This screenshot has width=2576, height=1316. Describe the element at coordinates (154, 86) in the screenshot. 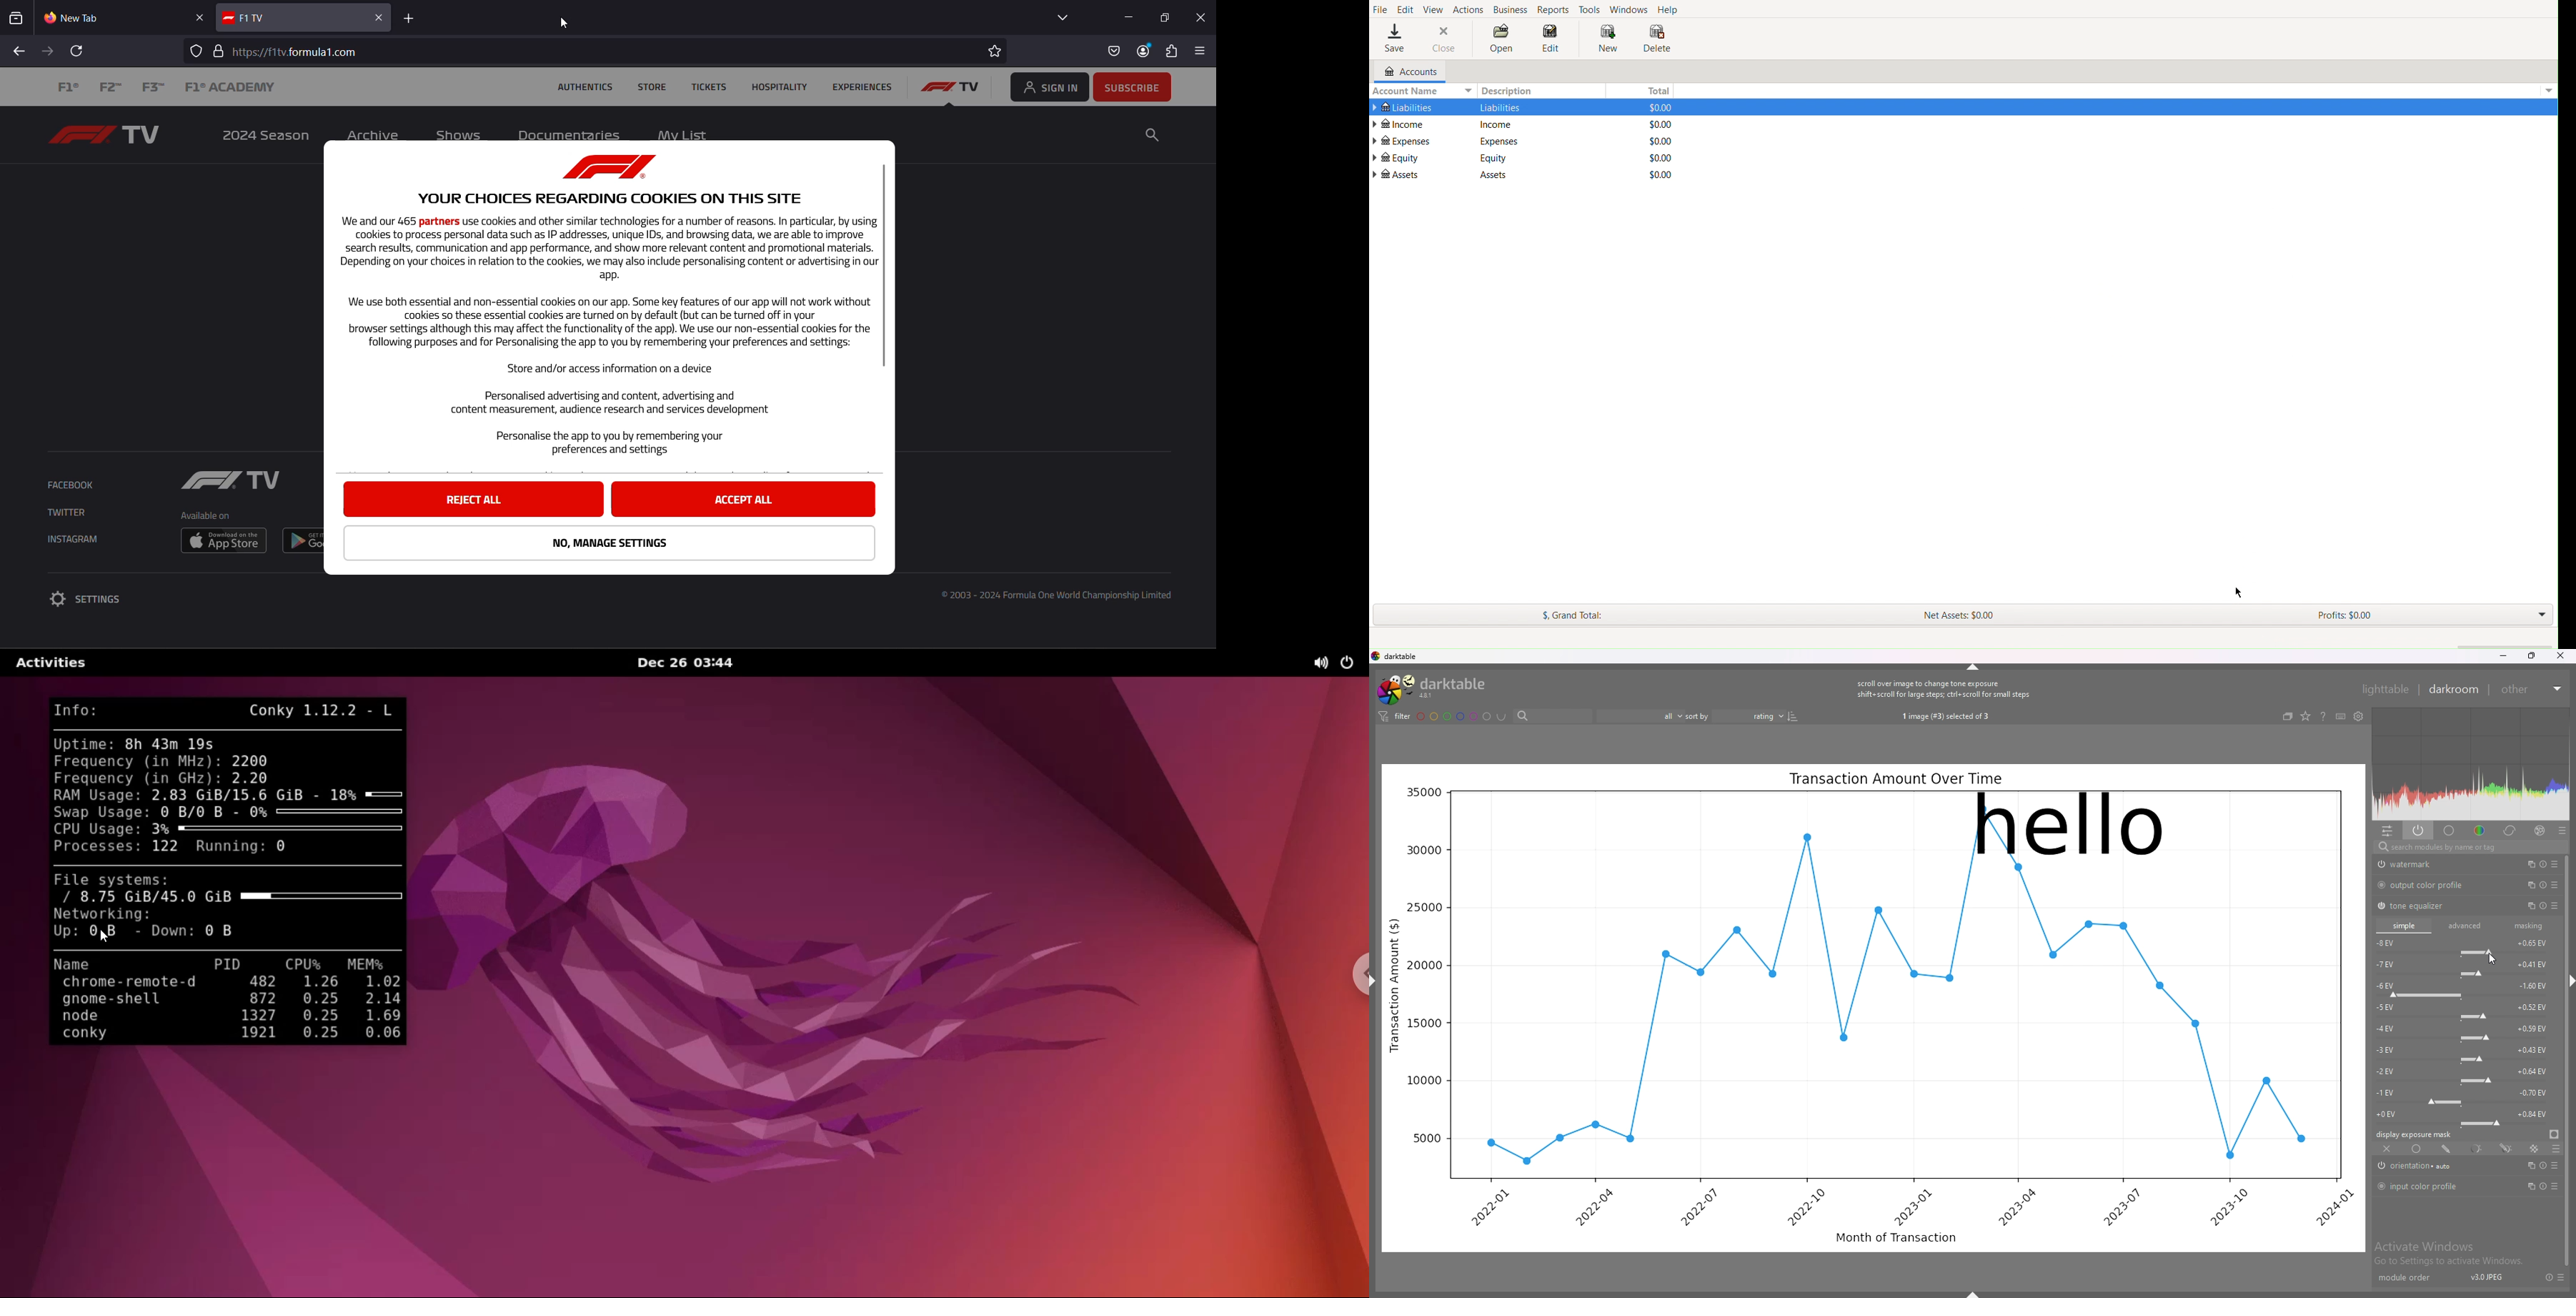

I see `` at that location.